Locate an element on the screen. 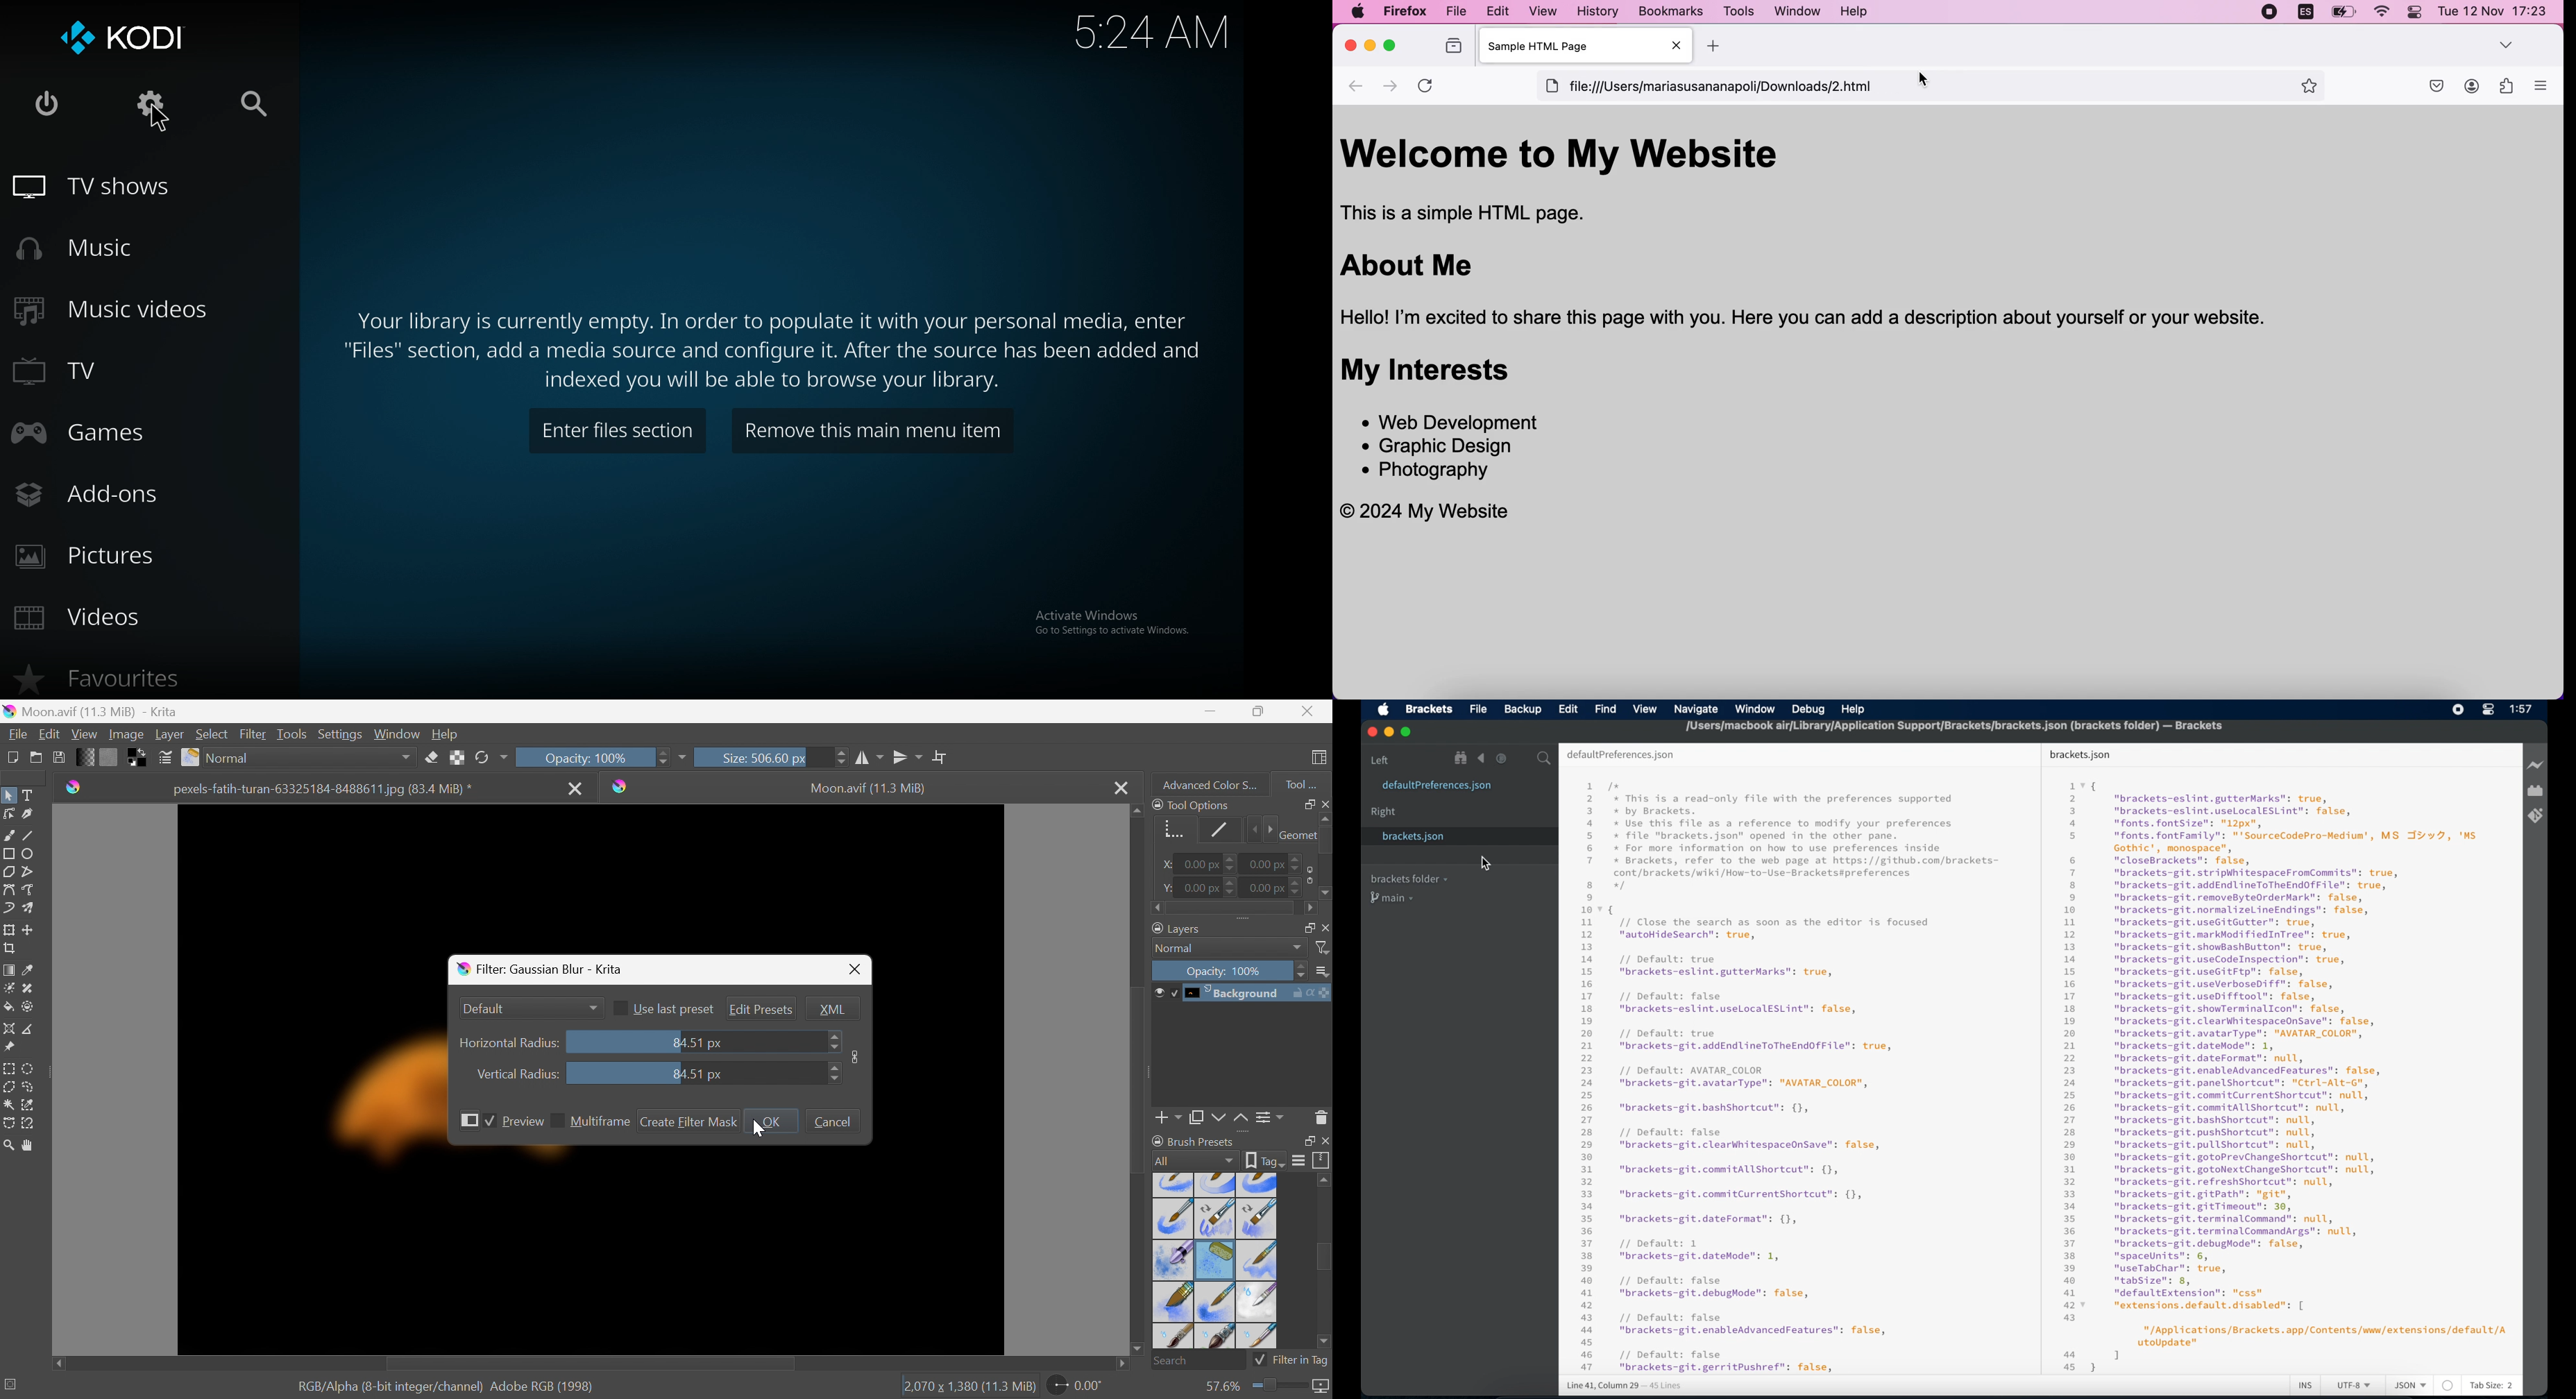 The image size is (2576, 1400). All is located at coordinates (1194, 1162).